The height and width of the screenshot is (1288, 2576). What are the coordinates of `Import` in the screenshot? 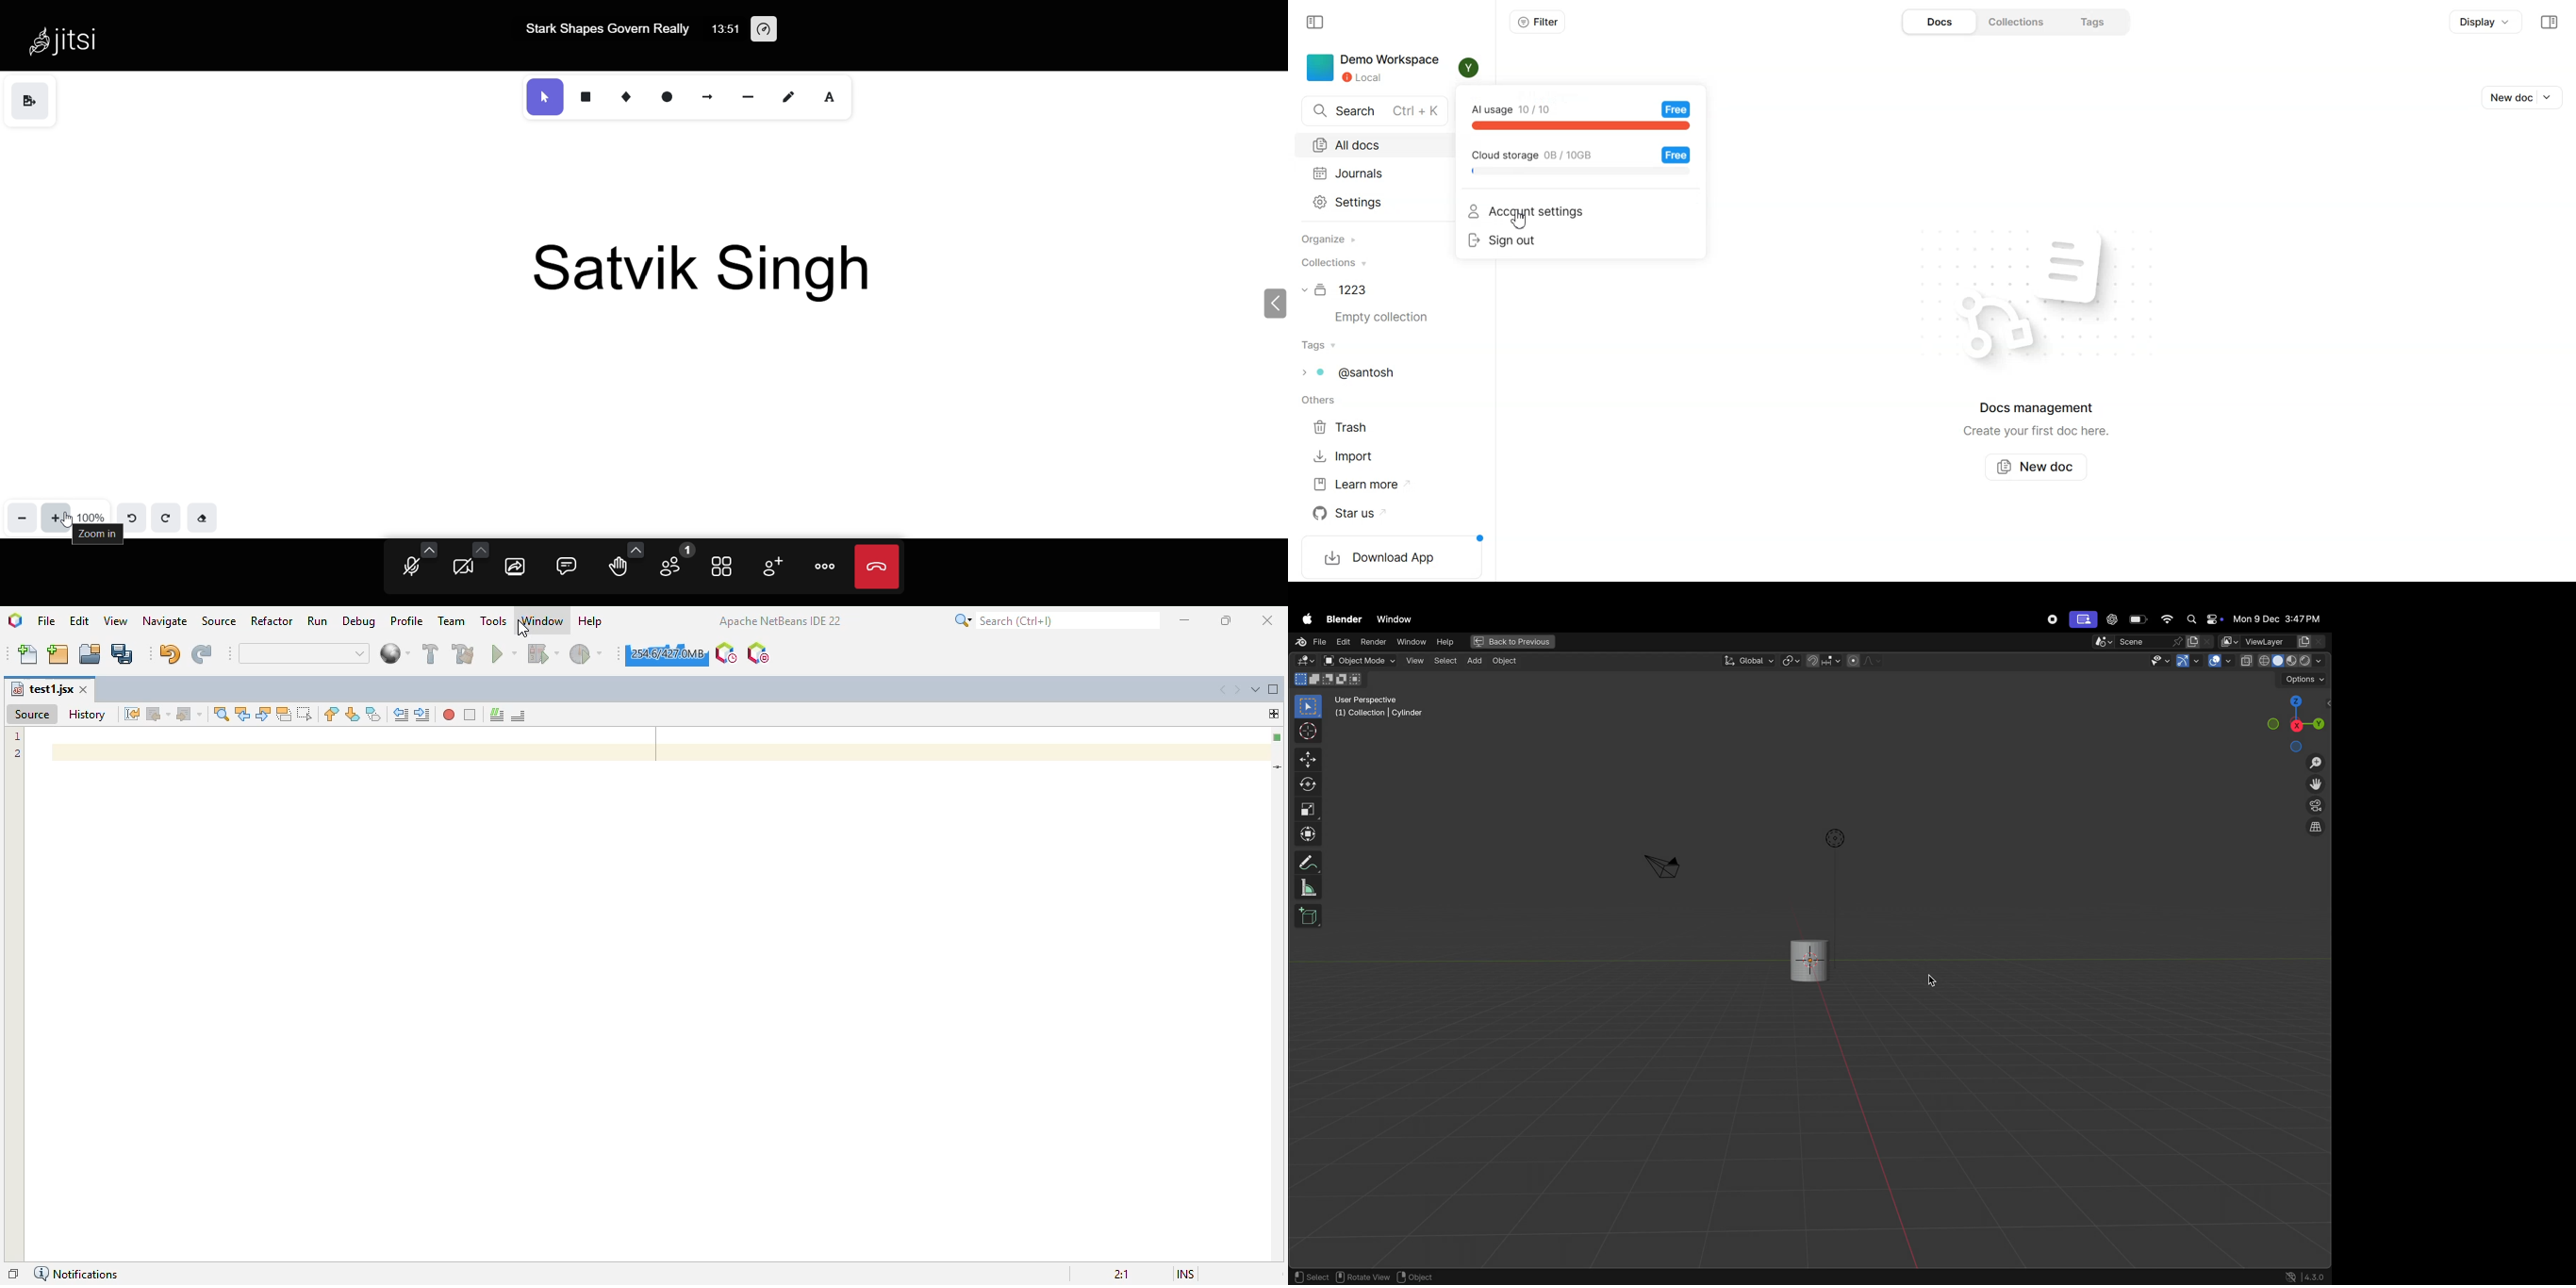 It's located at (1350, 456).